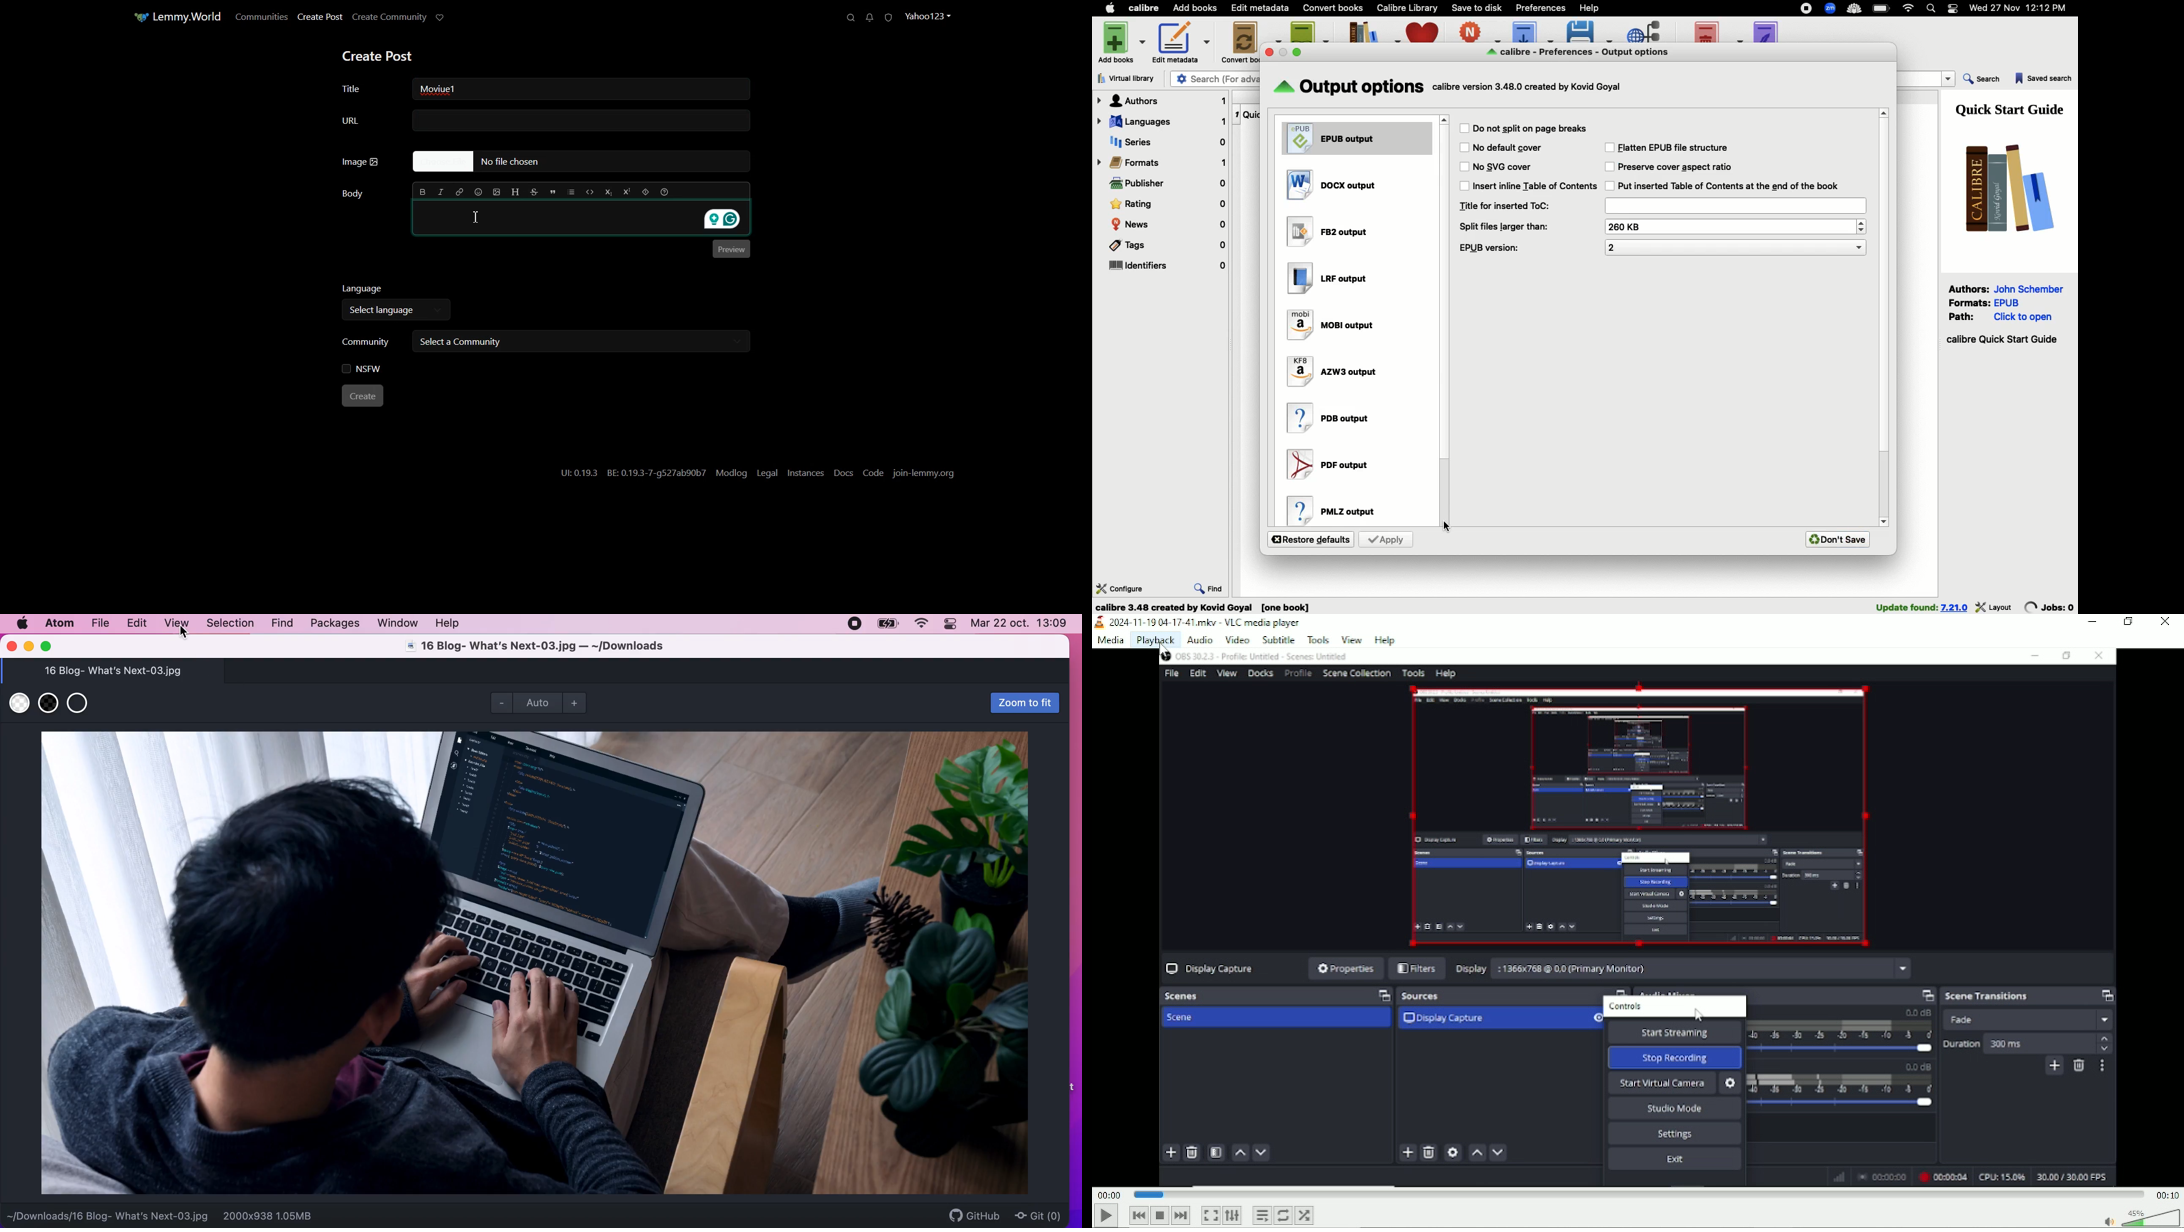 This screenshot has height=1232, width=2184. What do you see at coordinates (1335, 184) in the screenshot?
I see `DOCX` at bounding box center [1335, 184].